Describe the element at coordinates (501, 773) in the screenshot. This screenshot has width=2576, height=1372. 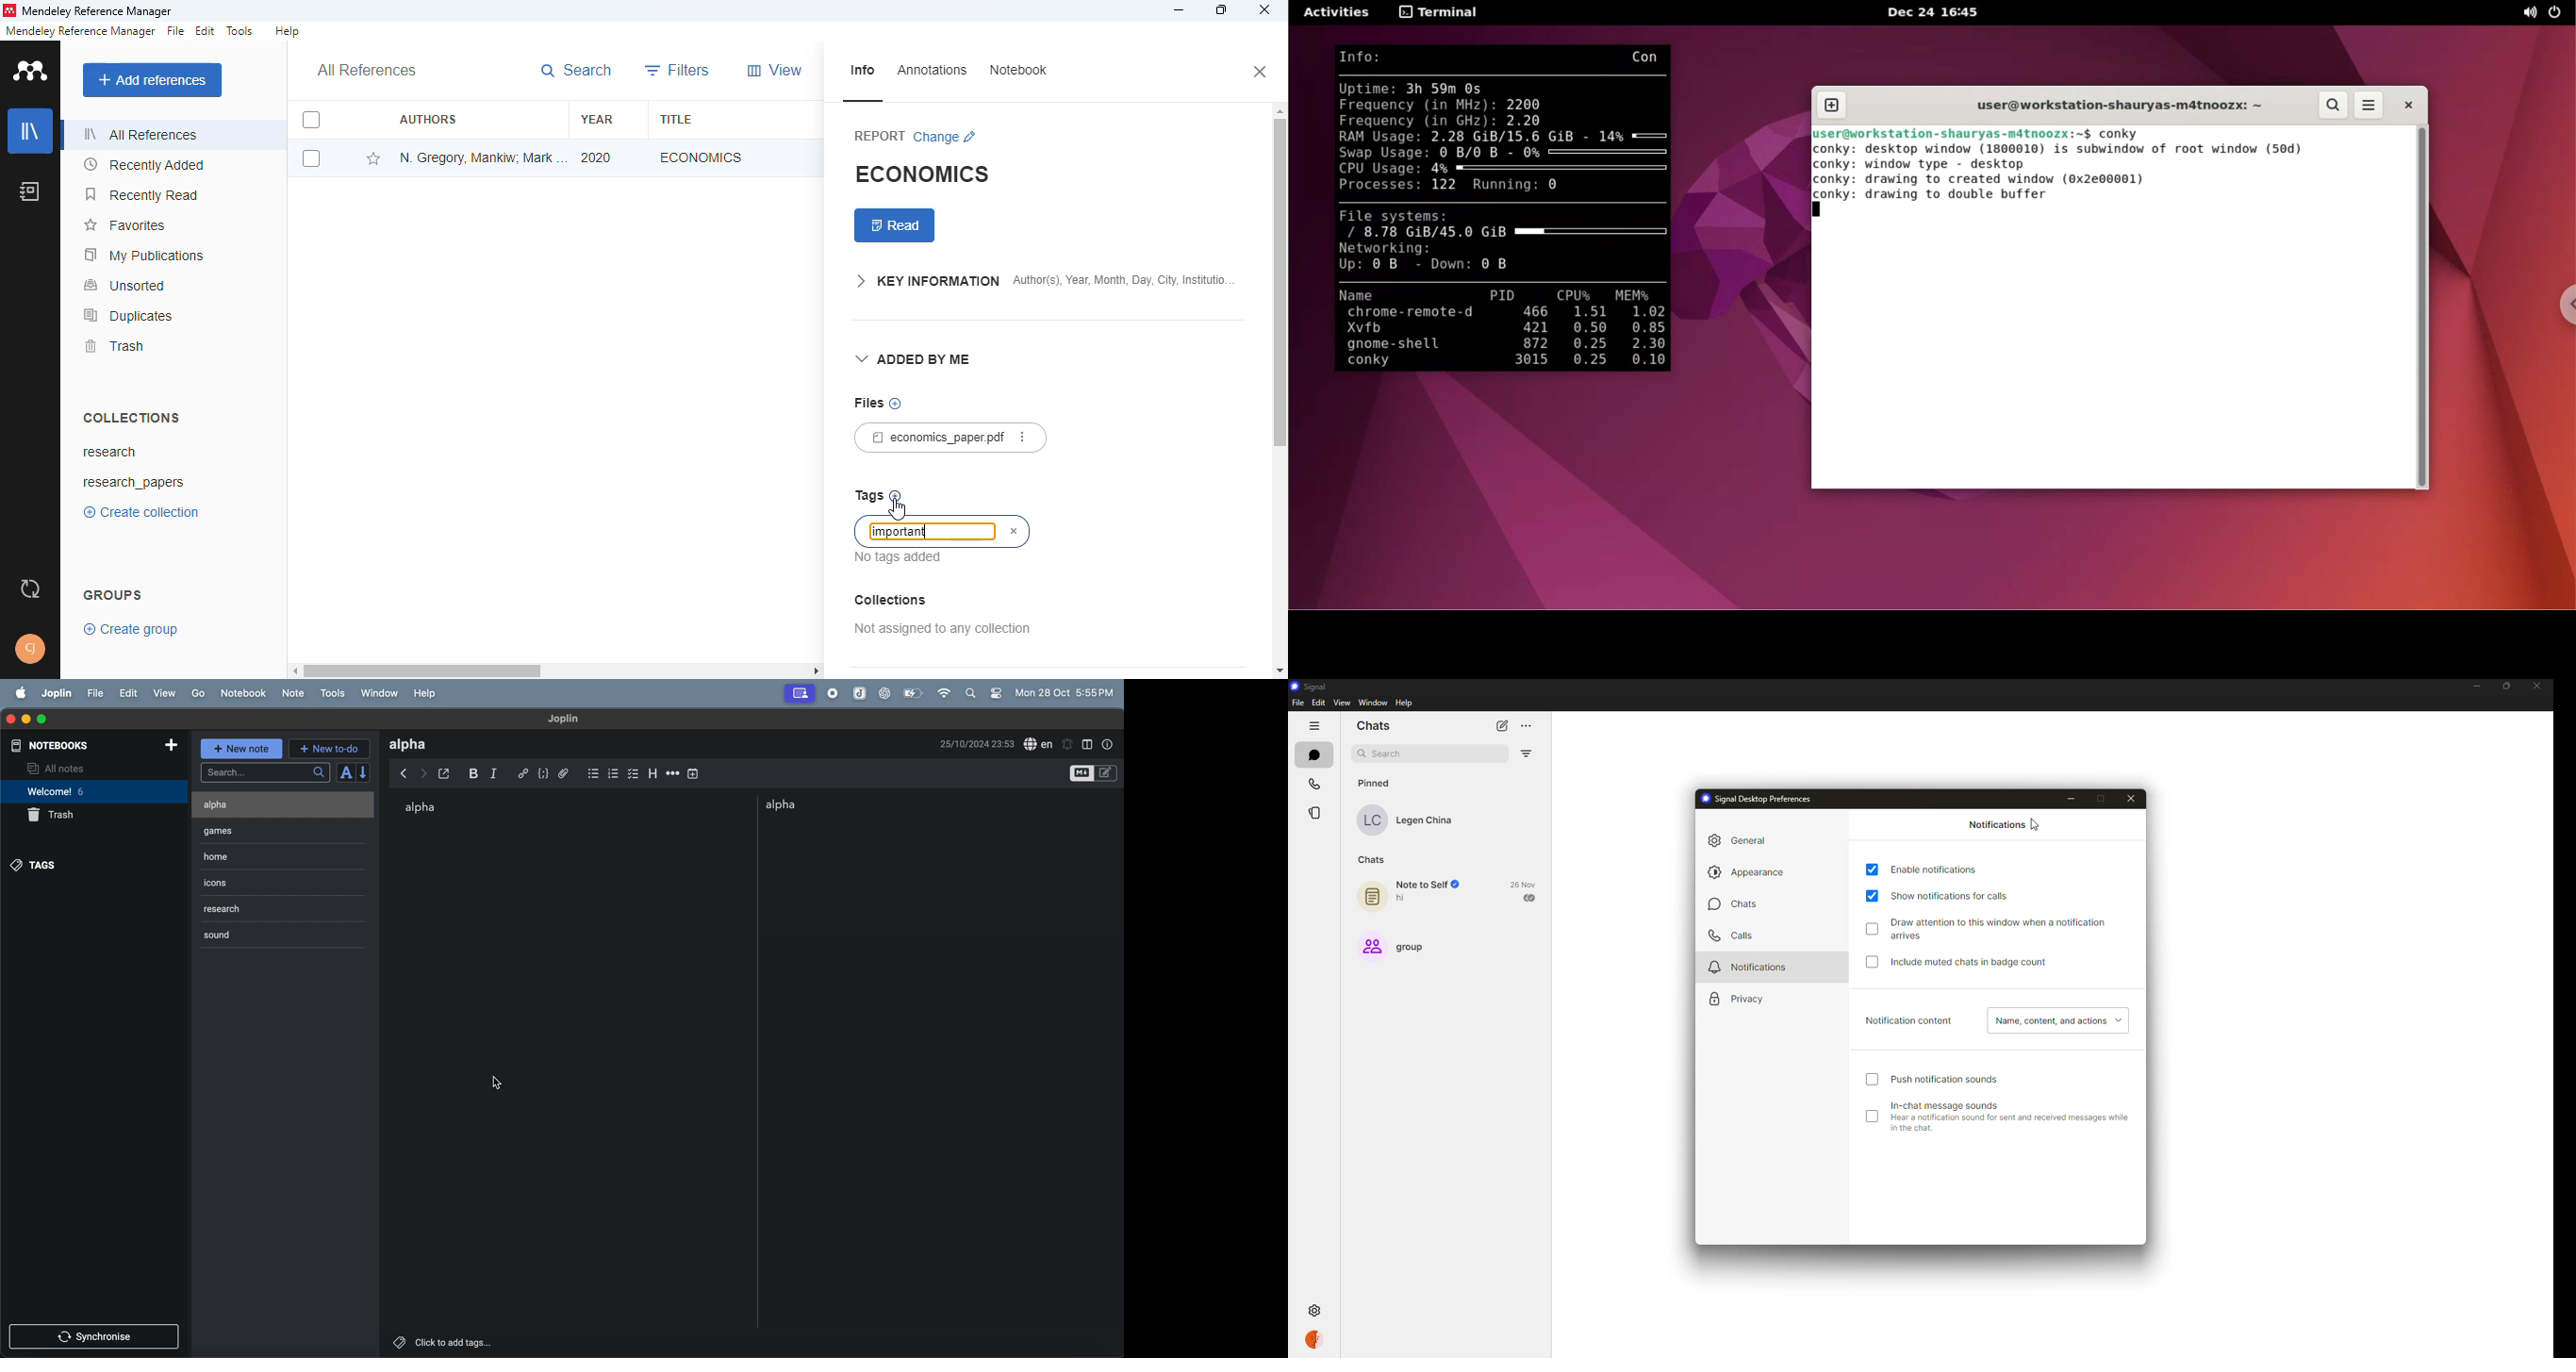
I see `itallic` at that location.